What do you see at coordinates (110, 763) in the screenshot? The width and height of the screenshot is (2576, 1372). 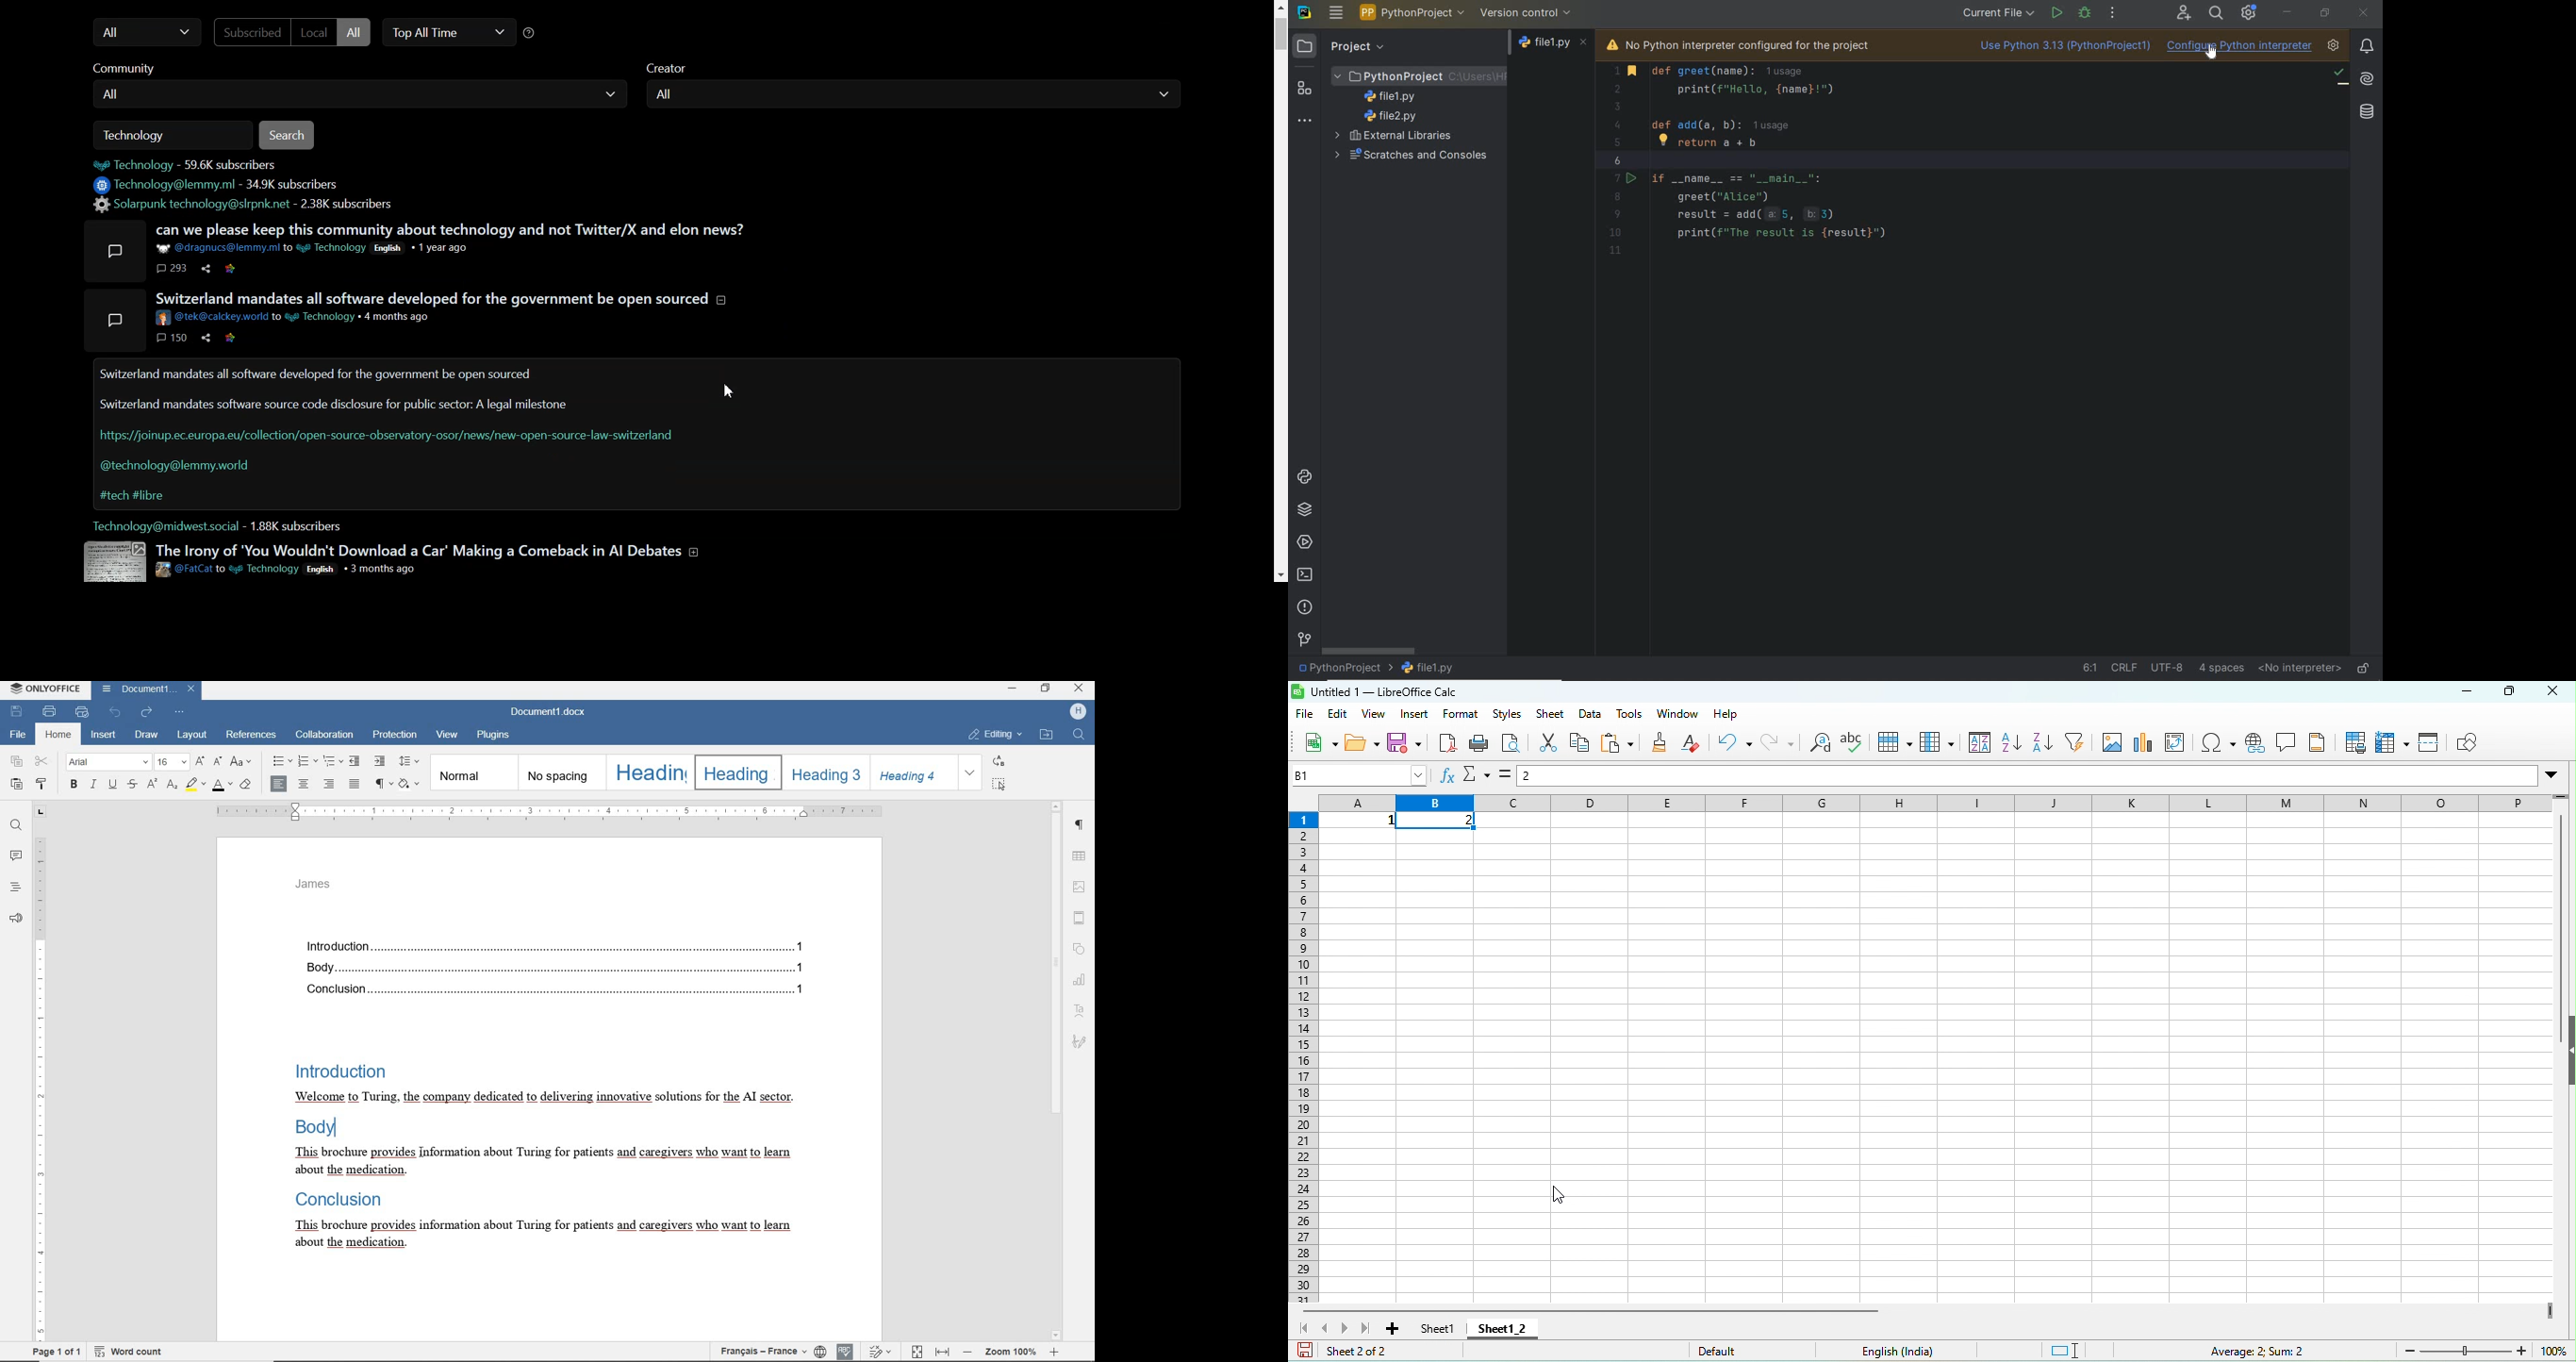 I see `FONT` at bounding box center [110, 763].